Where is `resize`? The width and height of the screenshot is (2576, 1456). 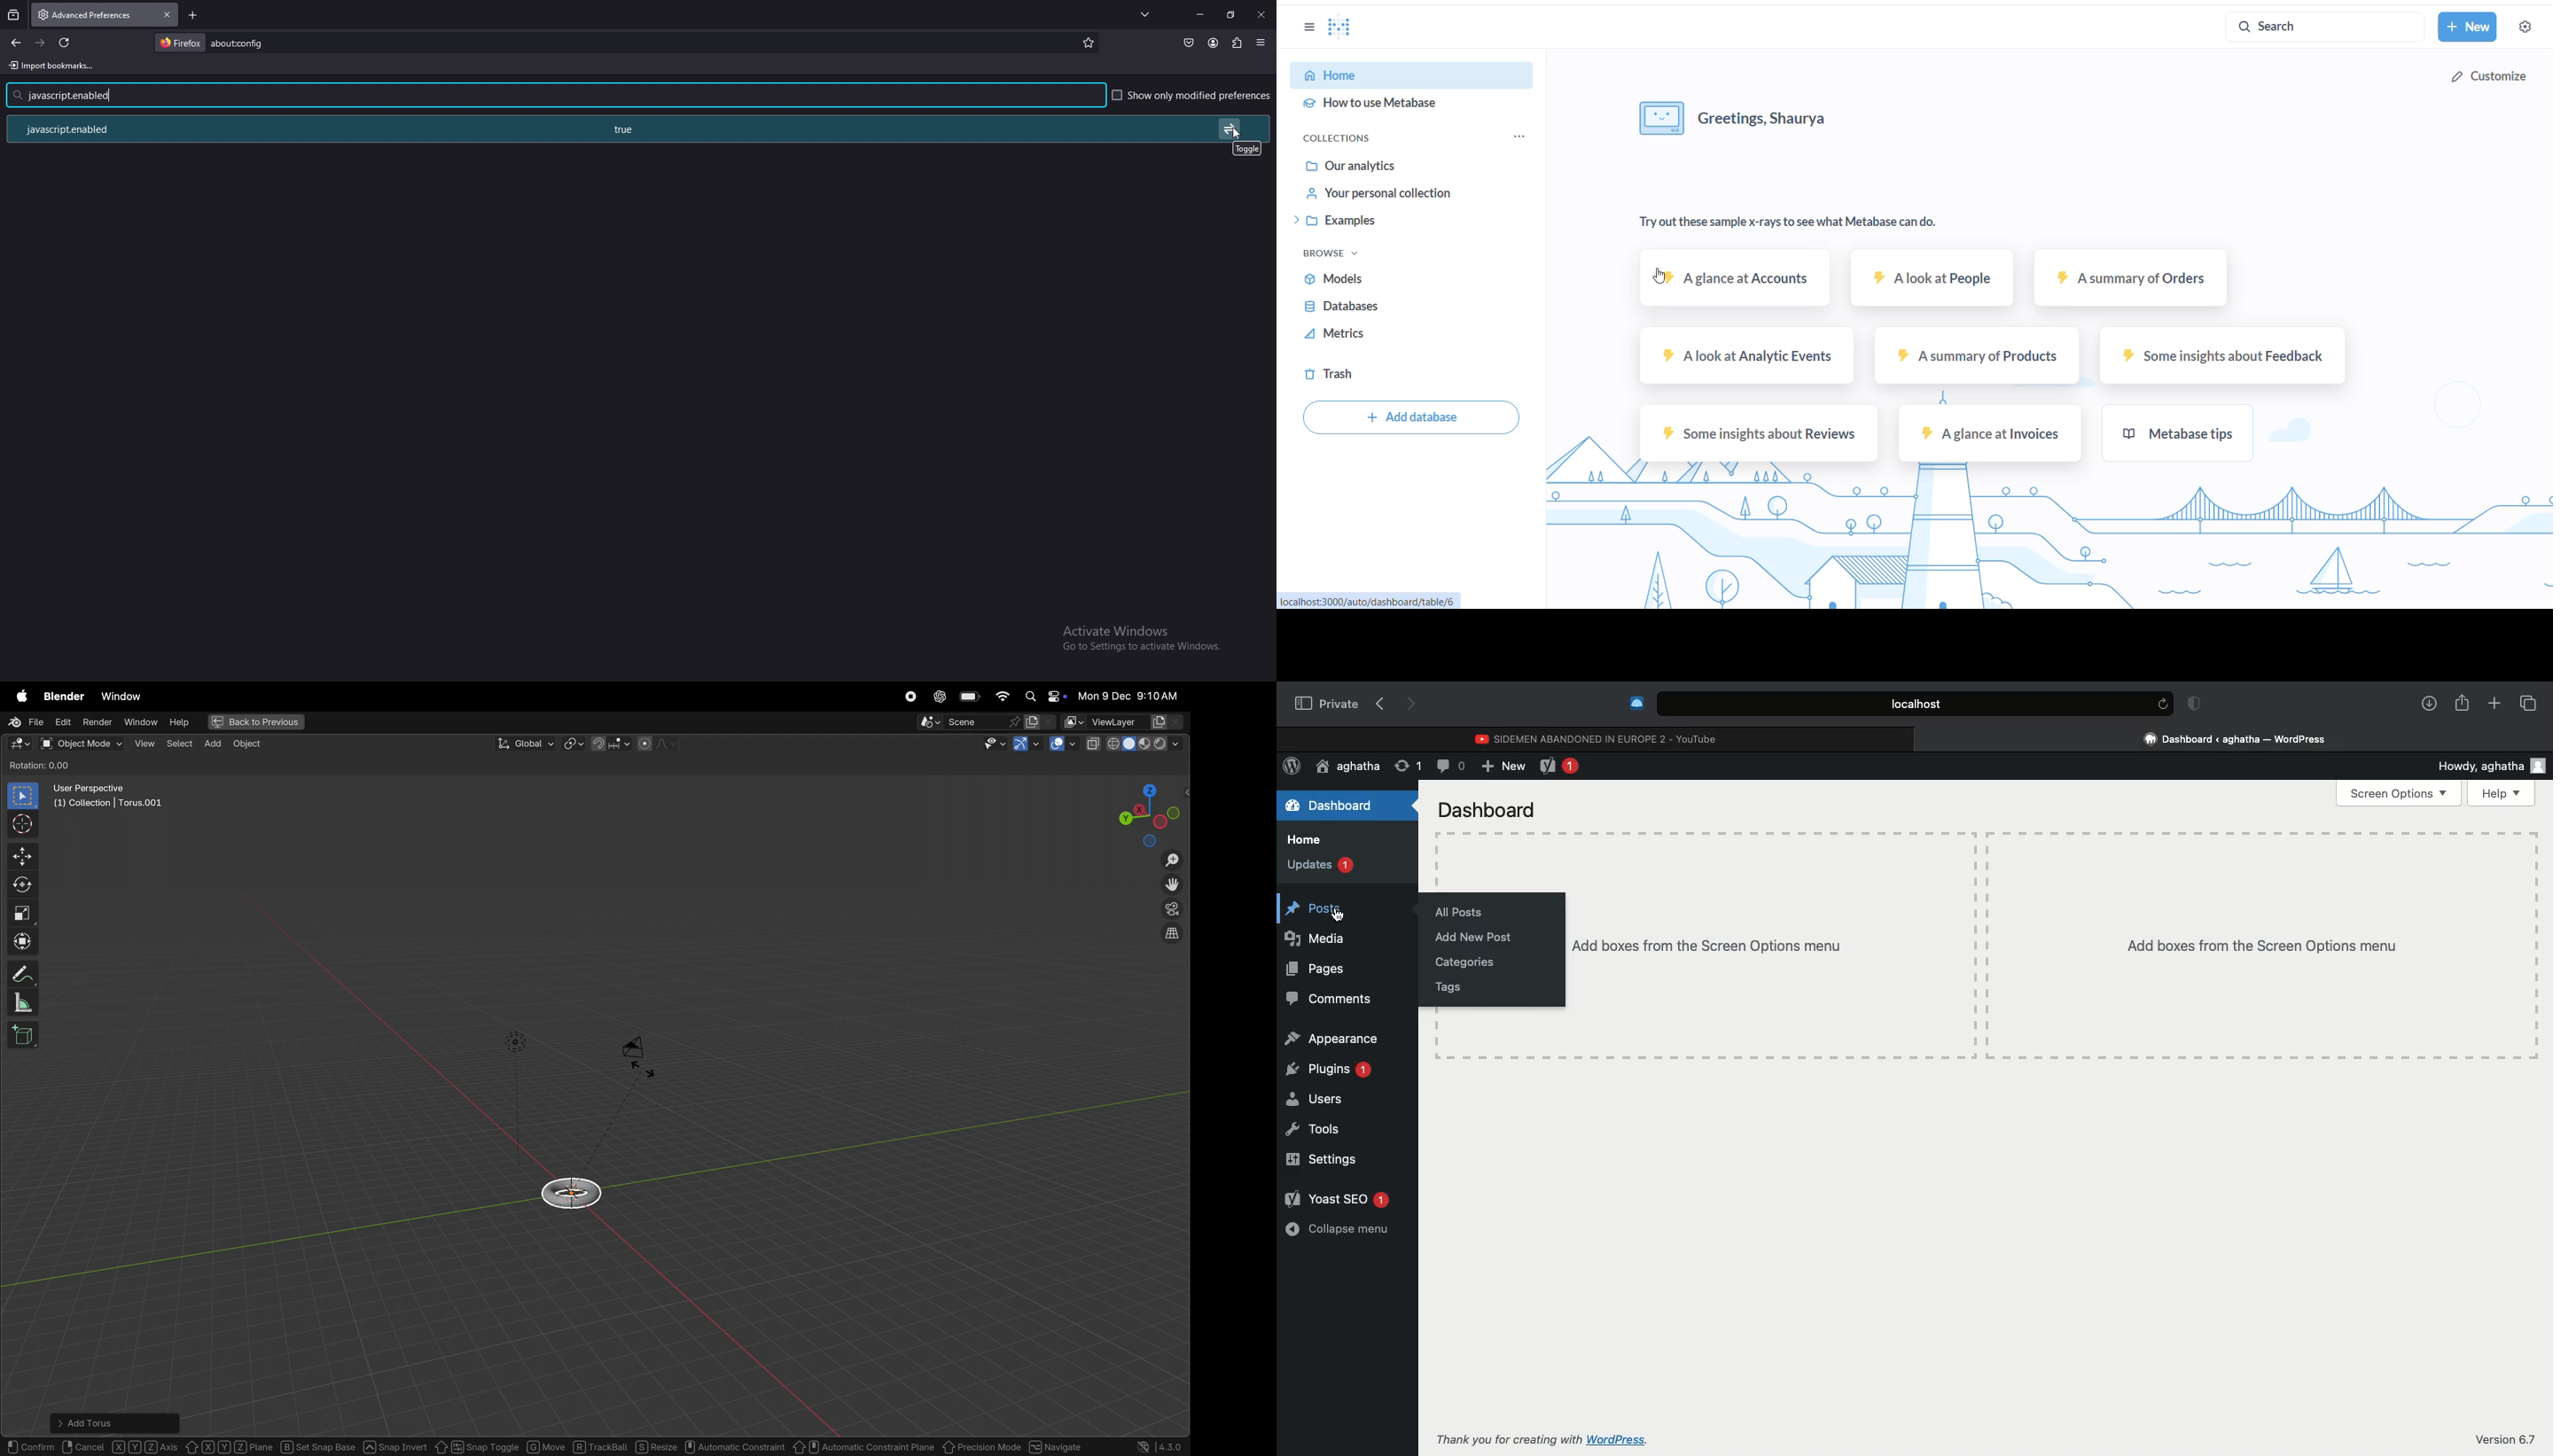
resize is located at coordinates (1231, 15).